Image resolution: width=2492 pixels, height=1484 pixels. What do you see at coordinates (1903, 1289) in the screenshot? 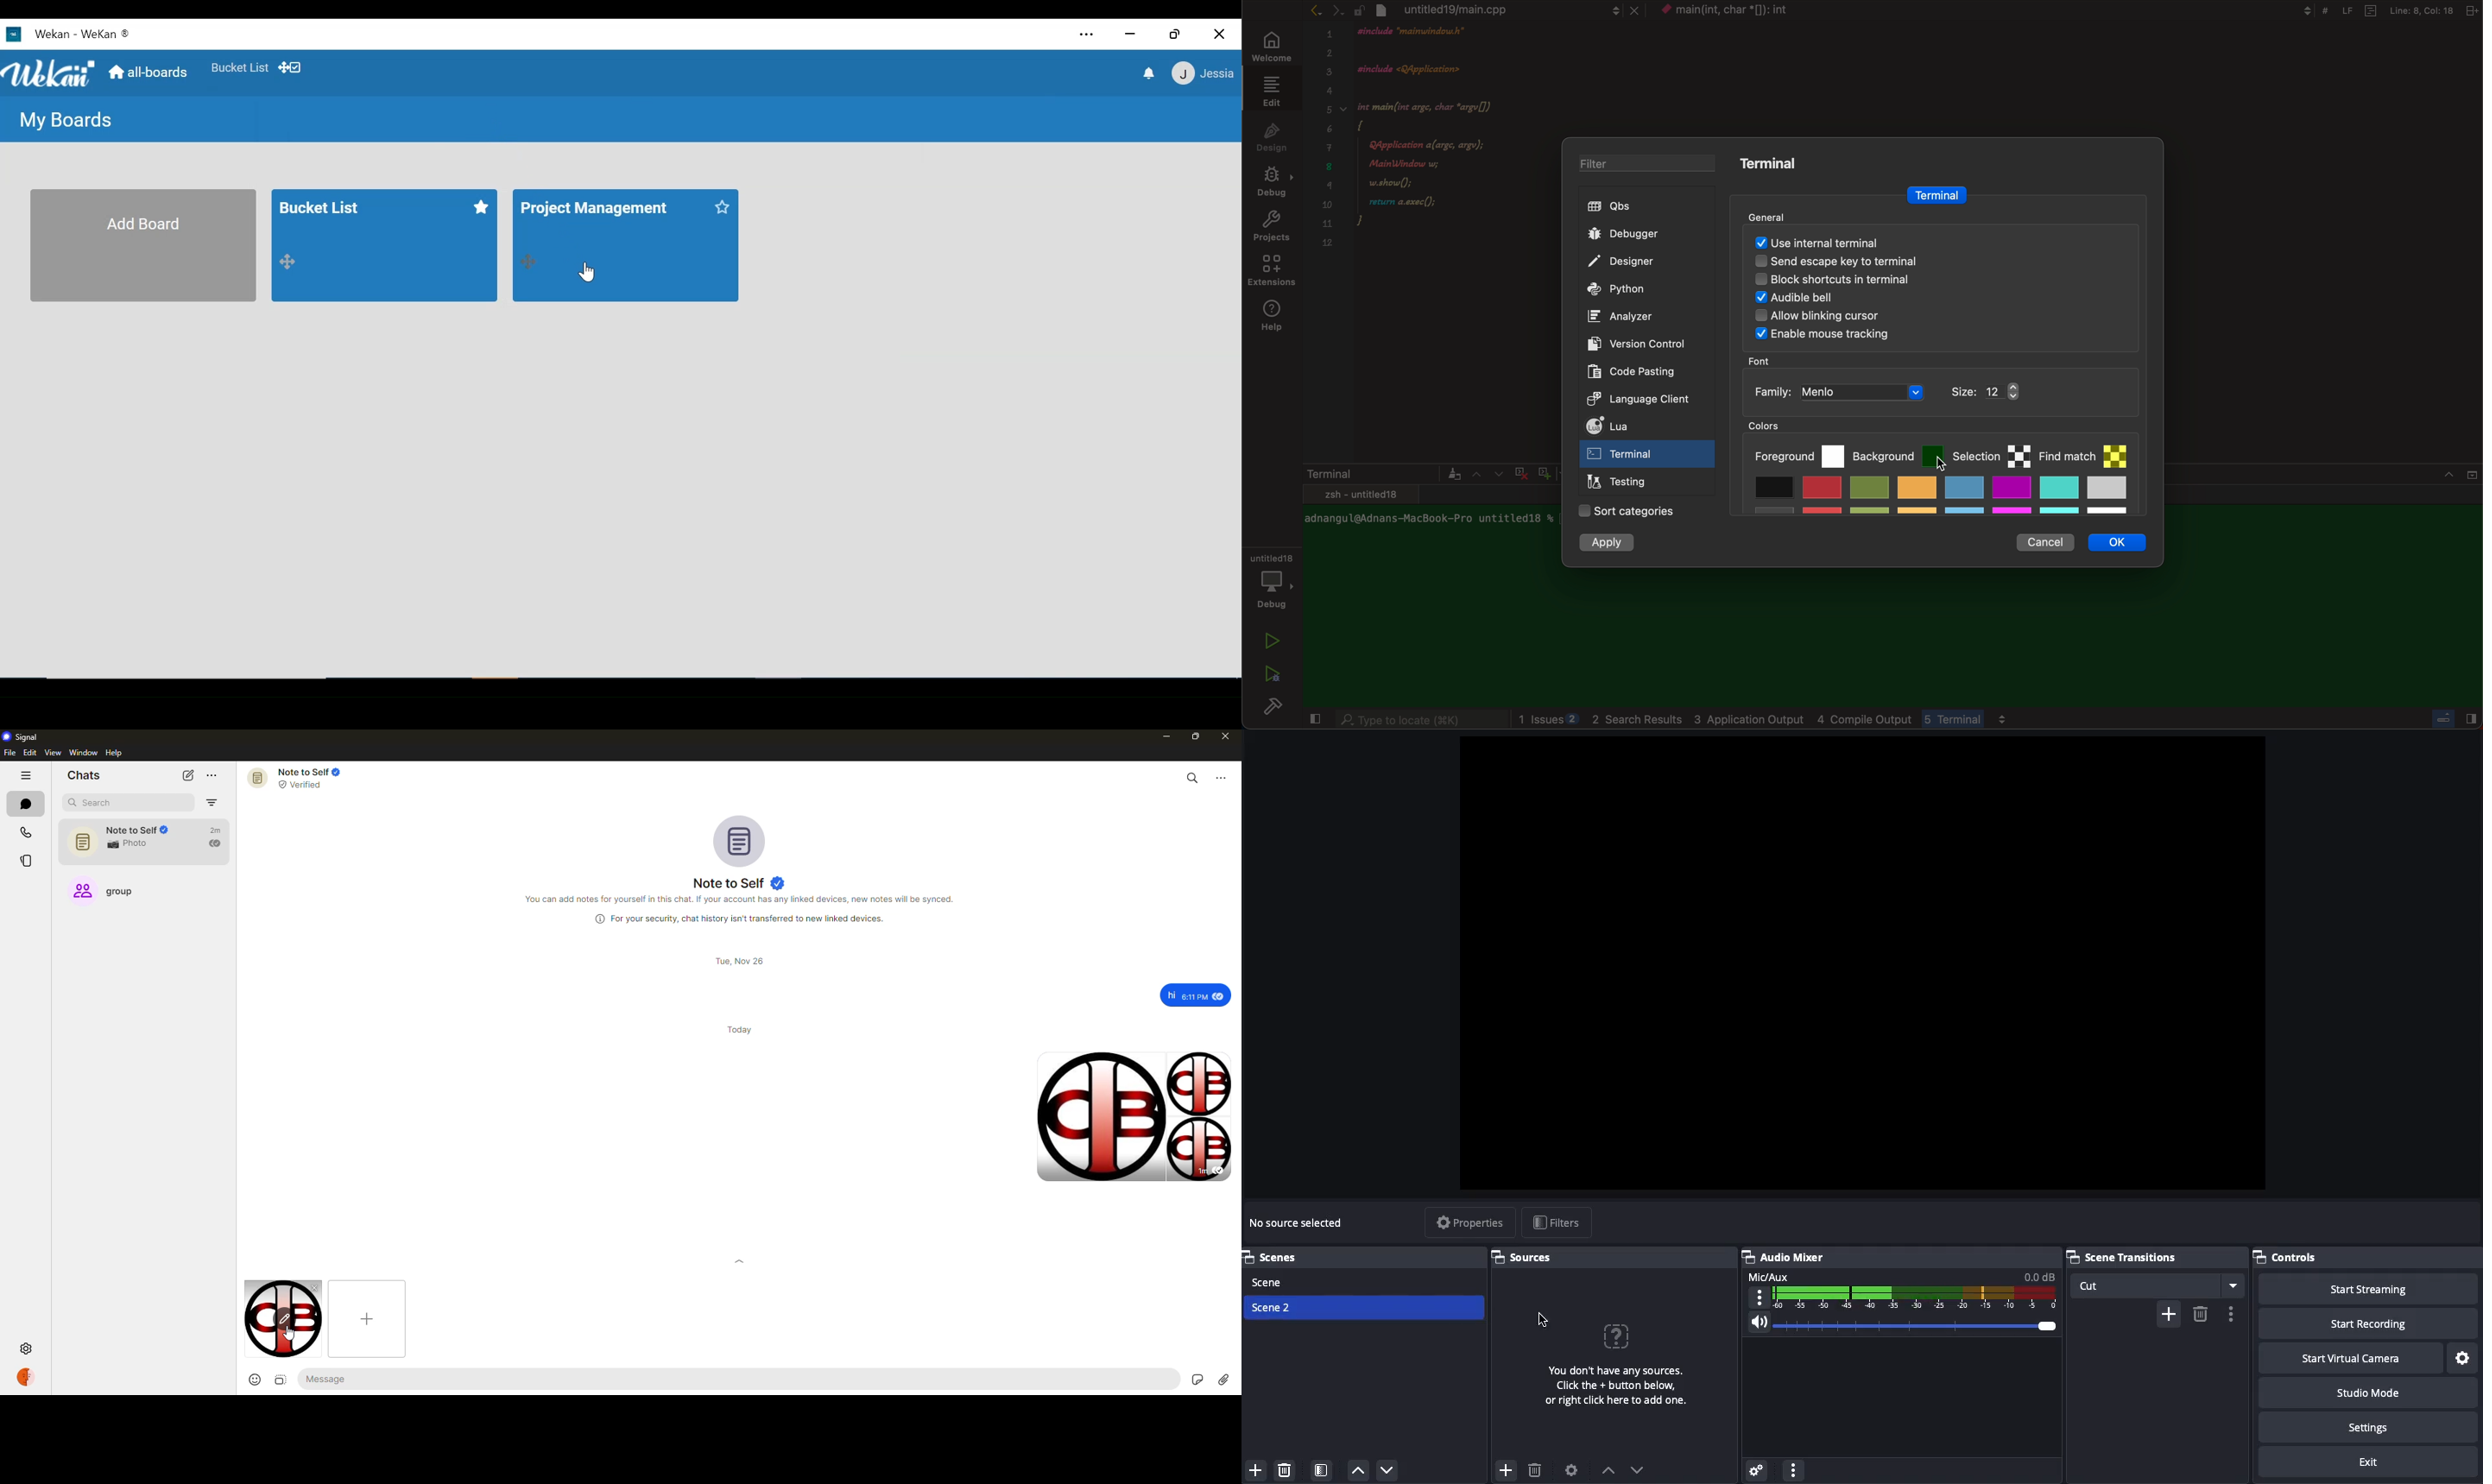
I see `Mic aux` at bounding box center [1903, 1289].